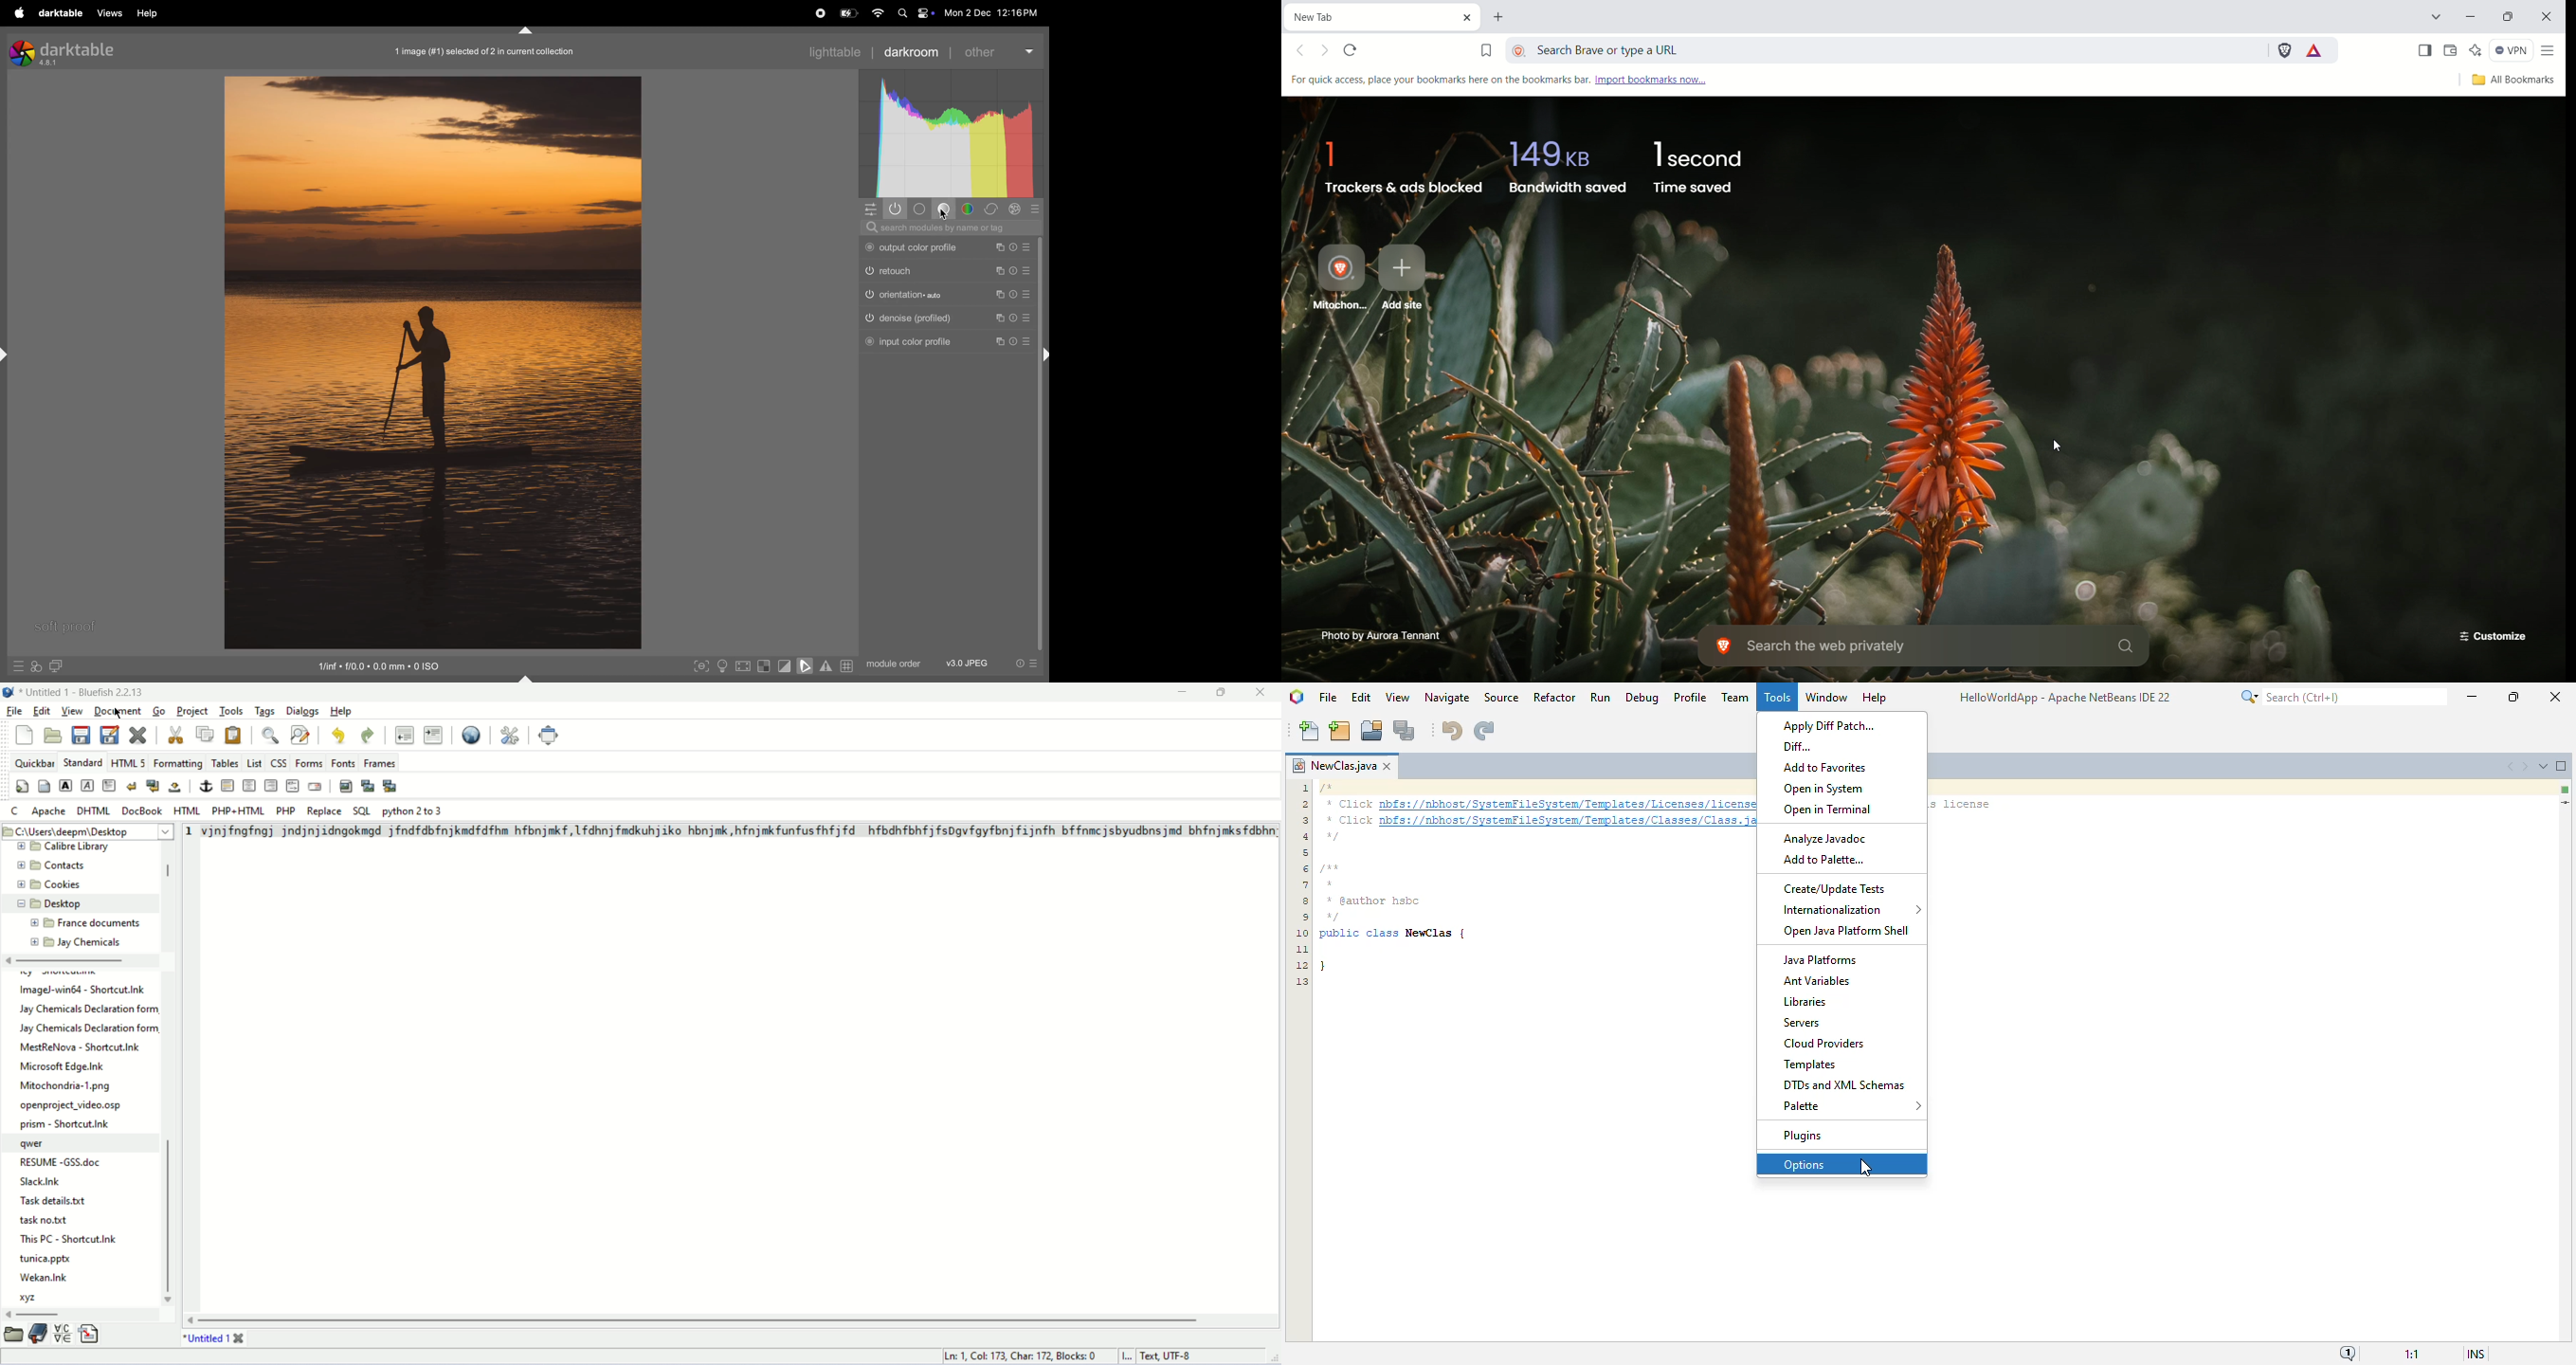 The image size is (2576, 1372). I want to click on debug, so click(1643, 697).